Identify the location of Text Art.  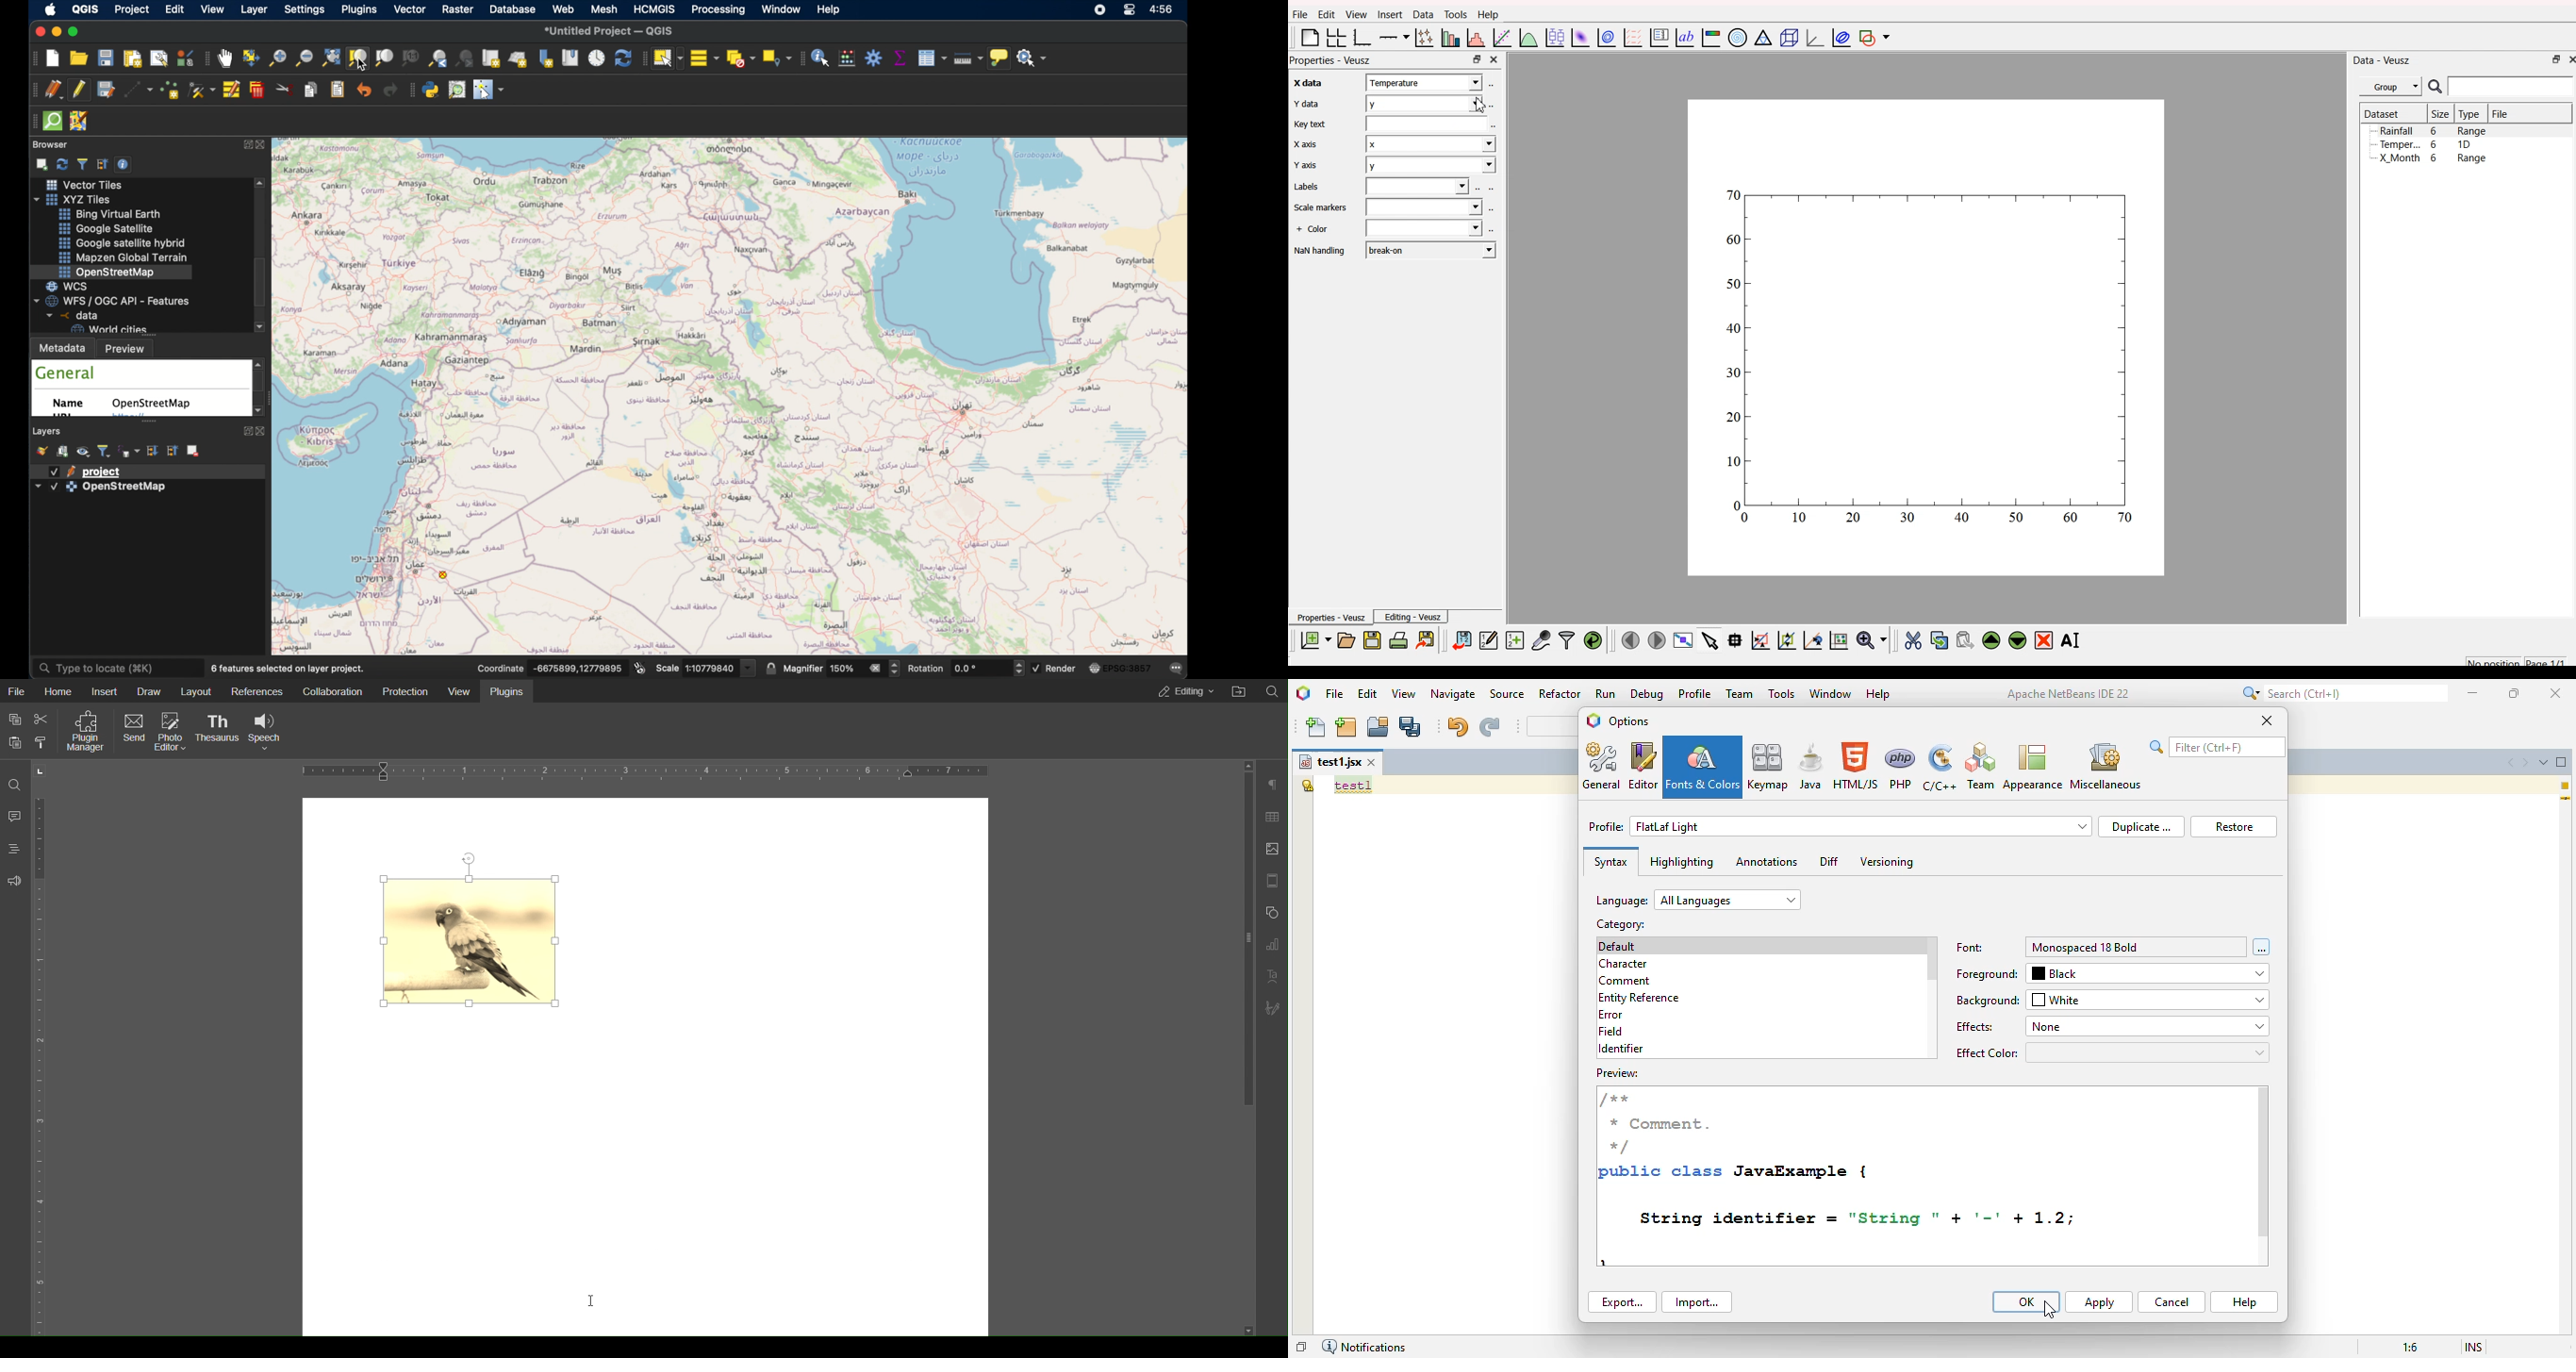
(1273, 977).